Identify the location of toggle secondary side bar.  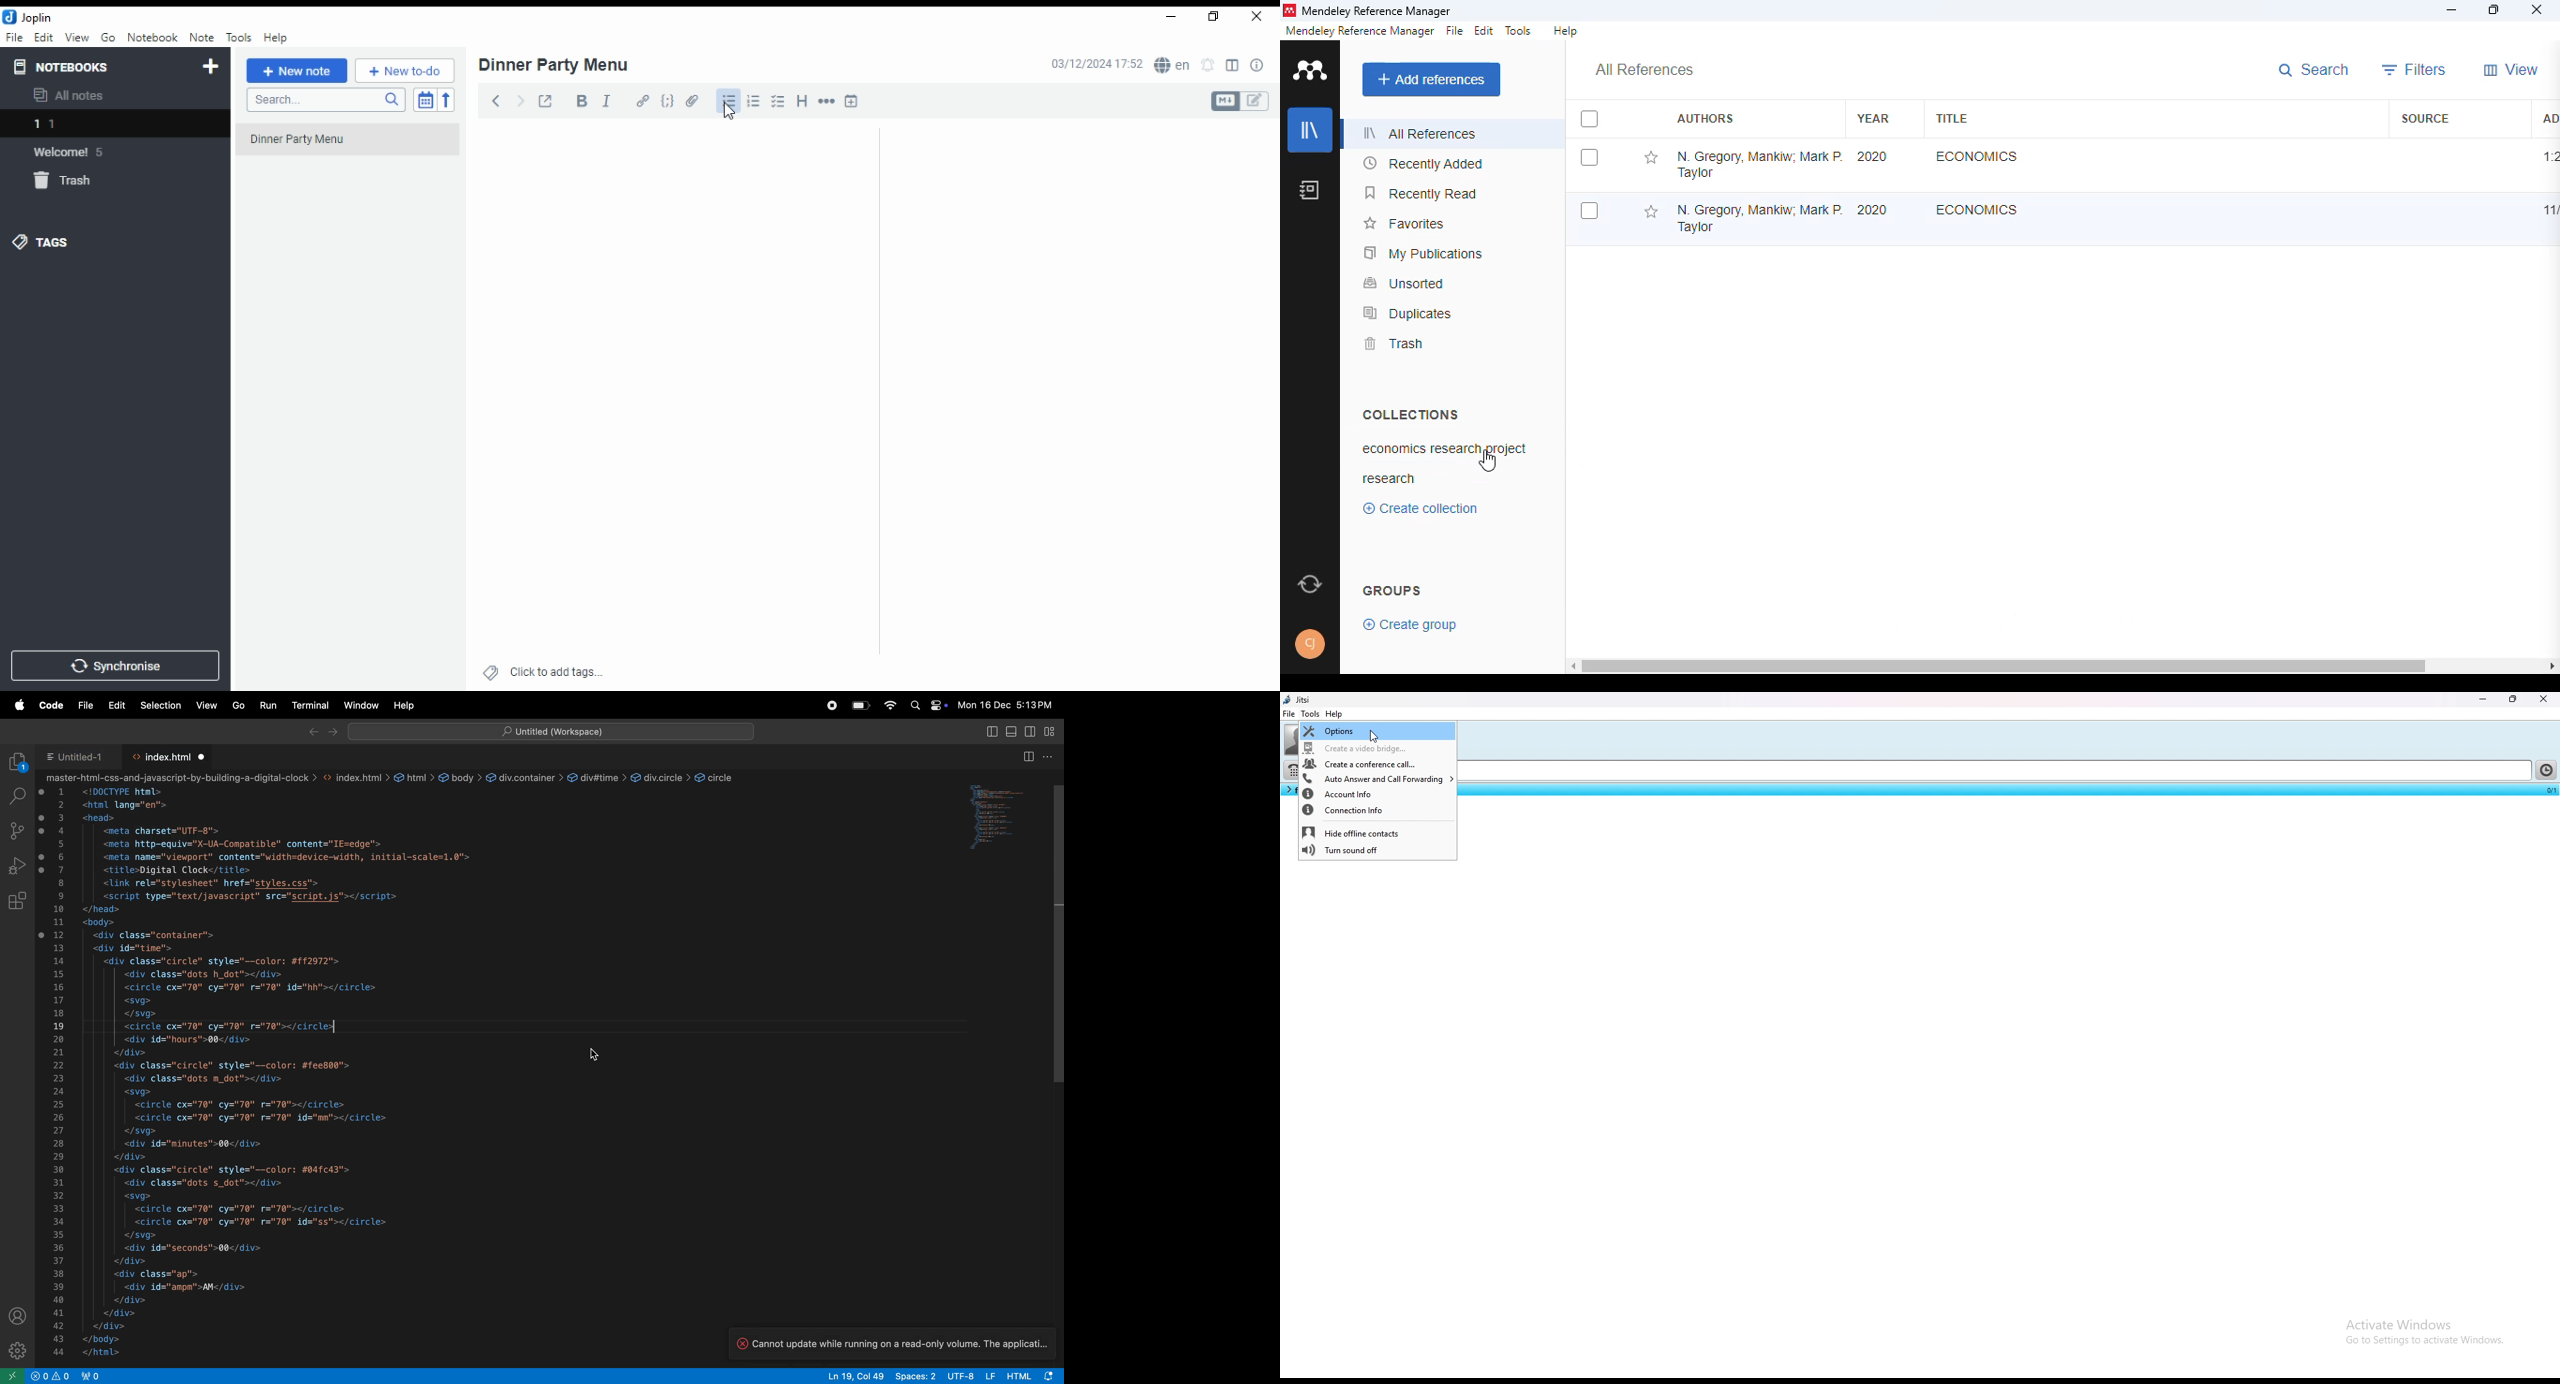
(1009, 732).